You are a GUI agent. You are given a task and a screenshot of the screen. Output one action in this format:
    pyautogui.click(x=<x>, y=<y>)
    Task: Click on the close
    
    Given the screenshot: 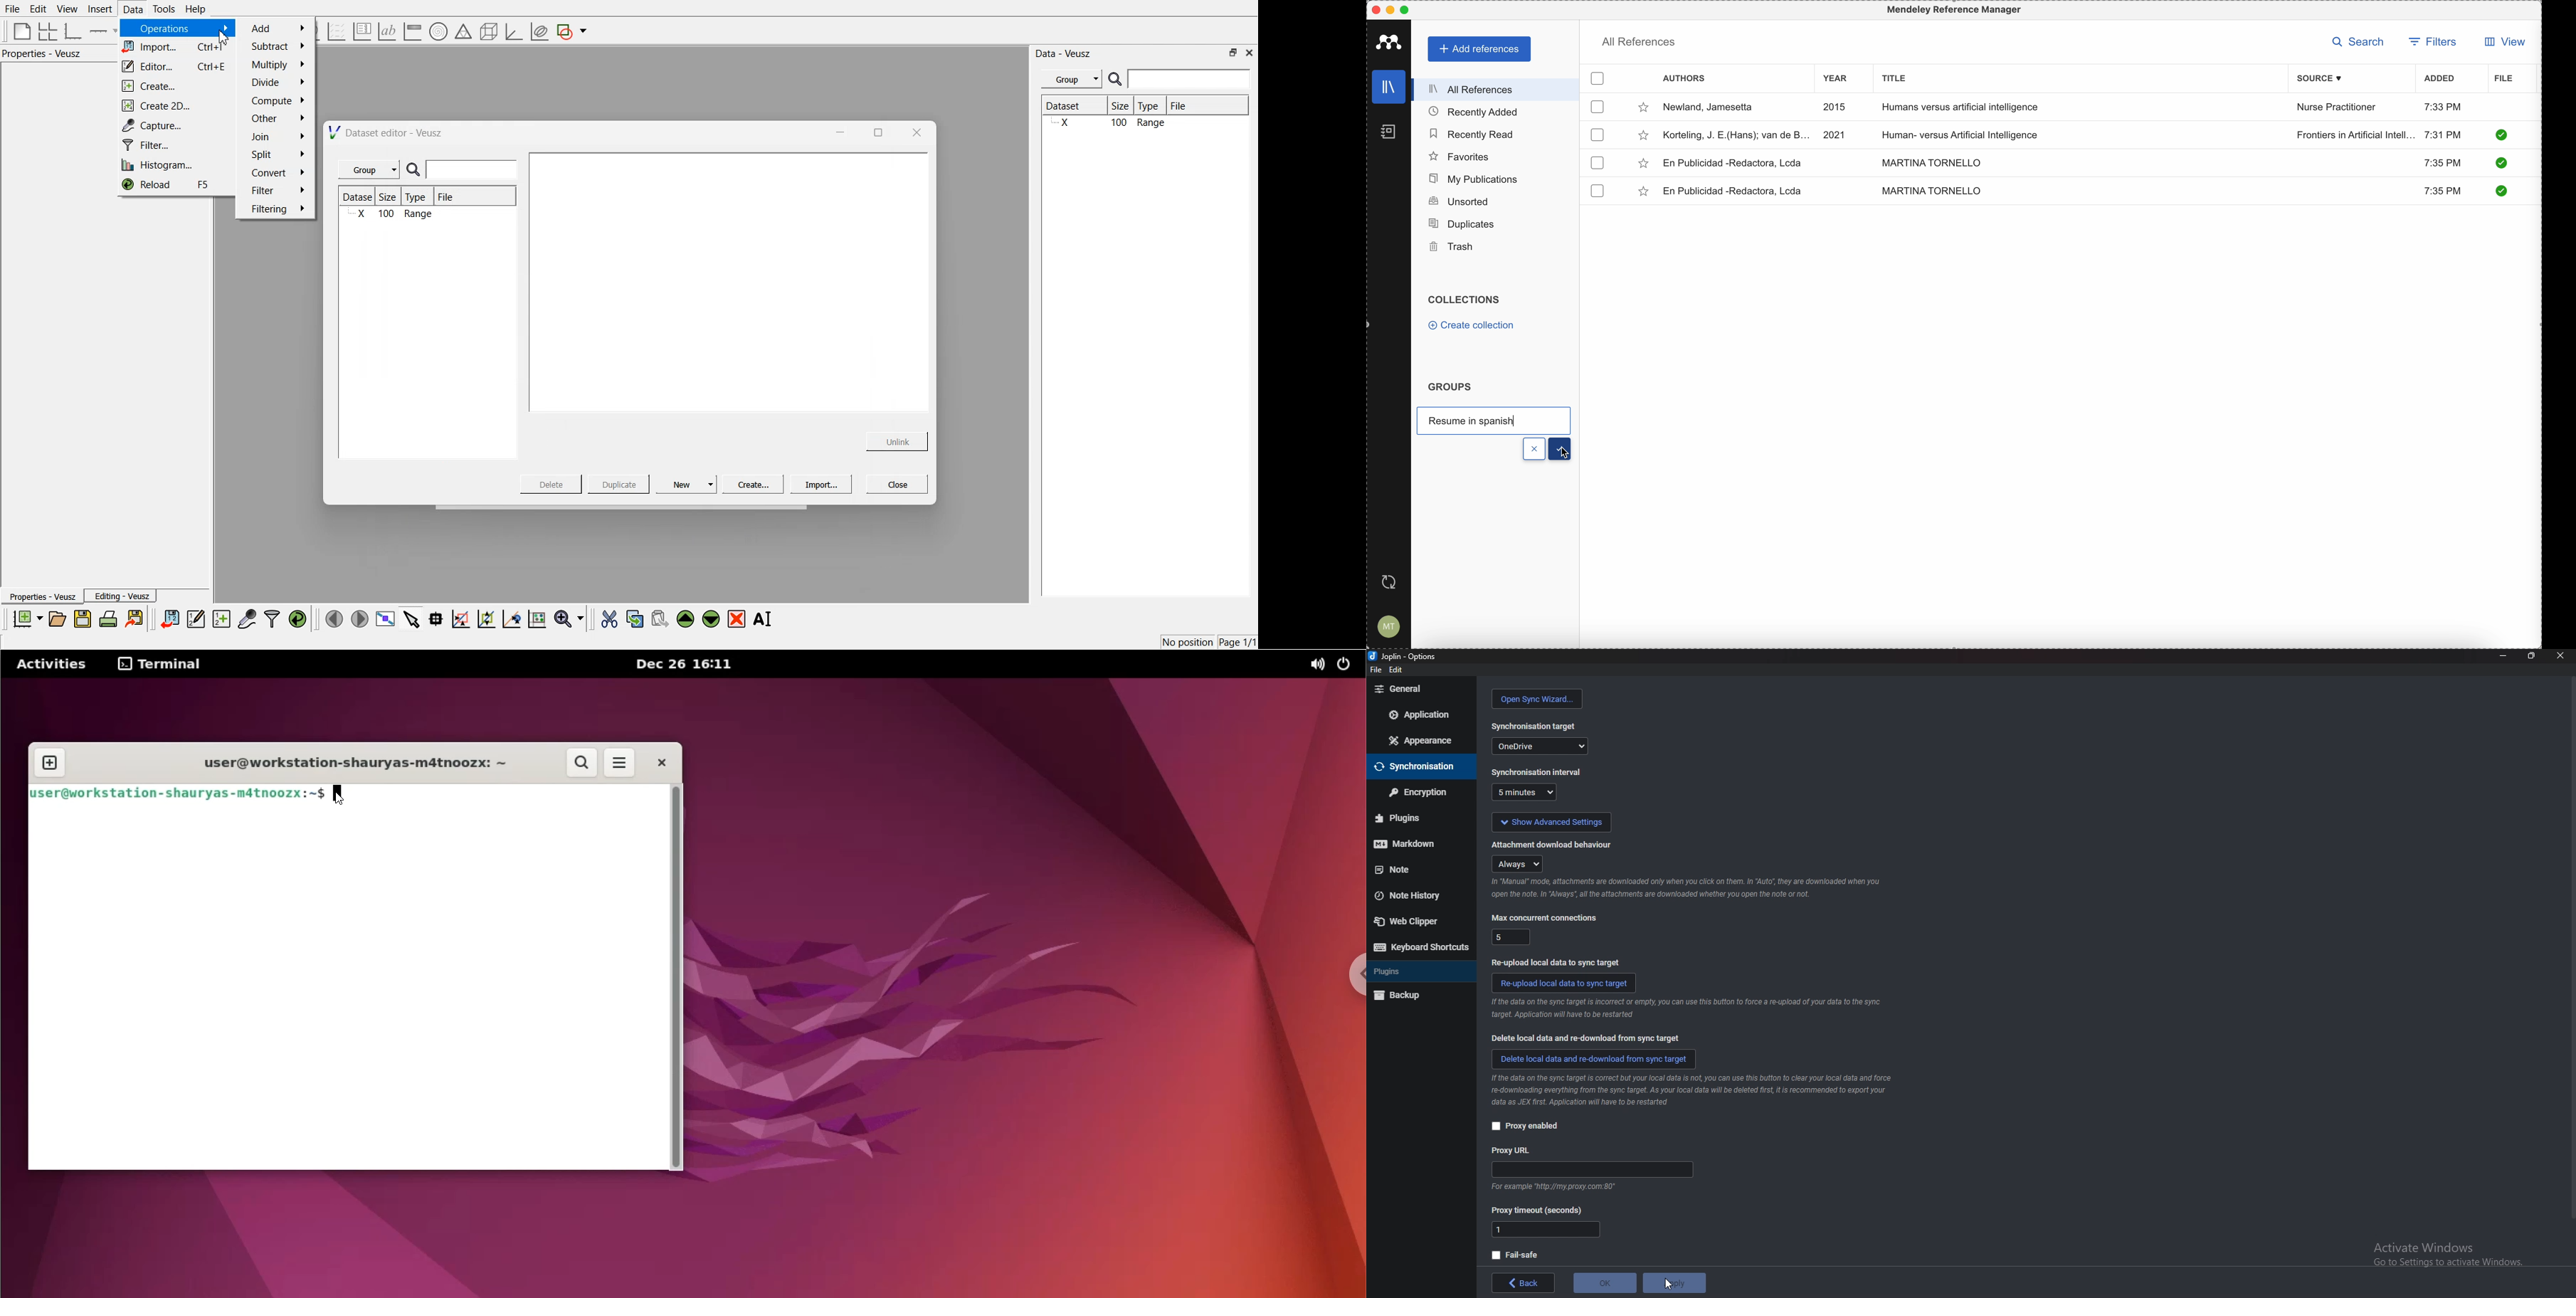 What is the action you would take?
    pyautogui.click(x=1250, y=52)
    